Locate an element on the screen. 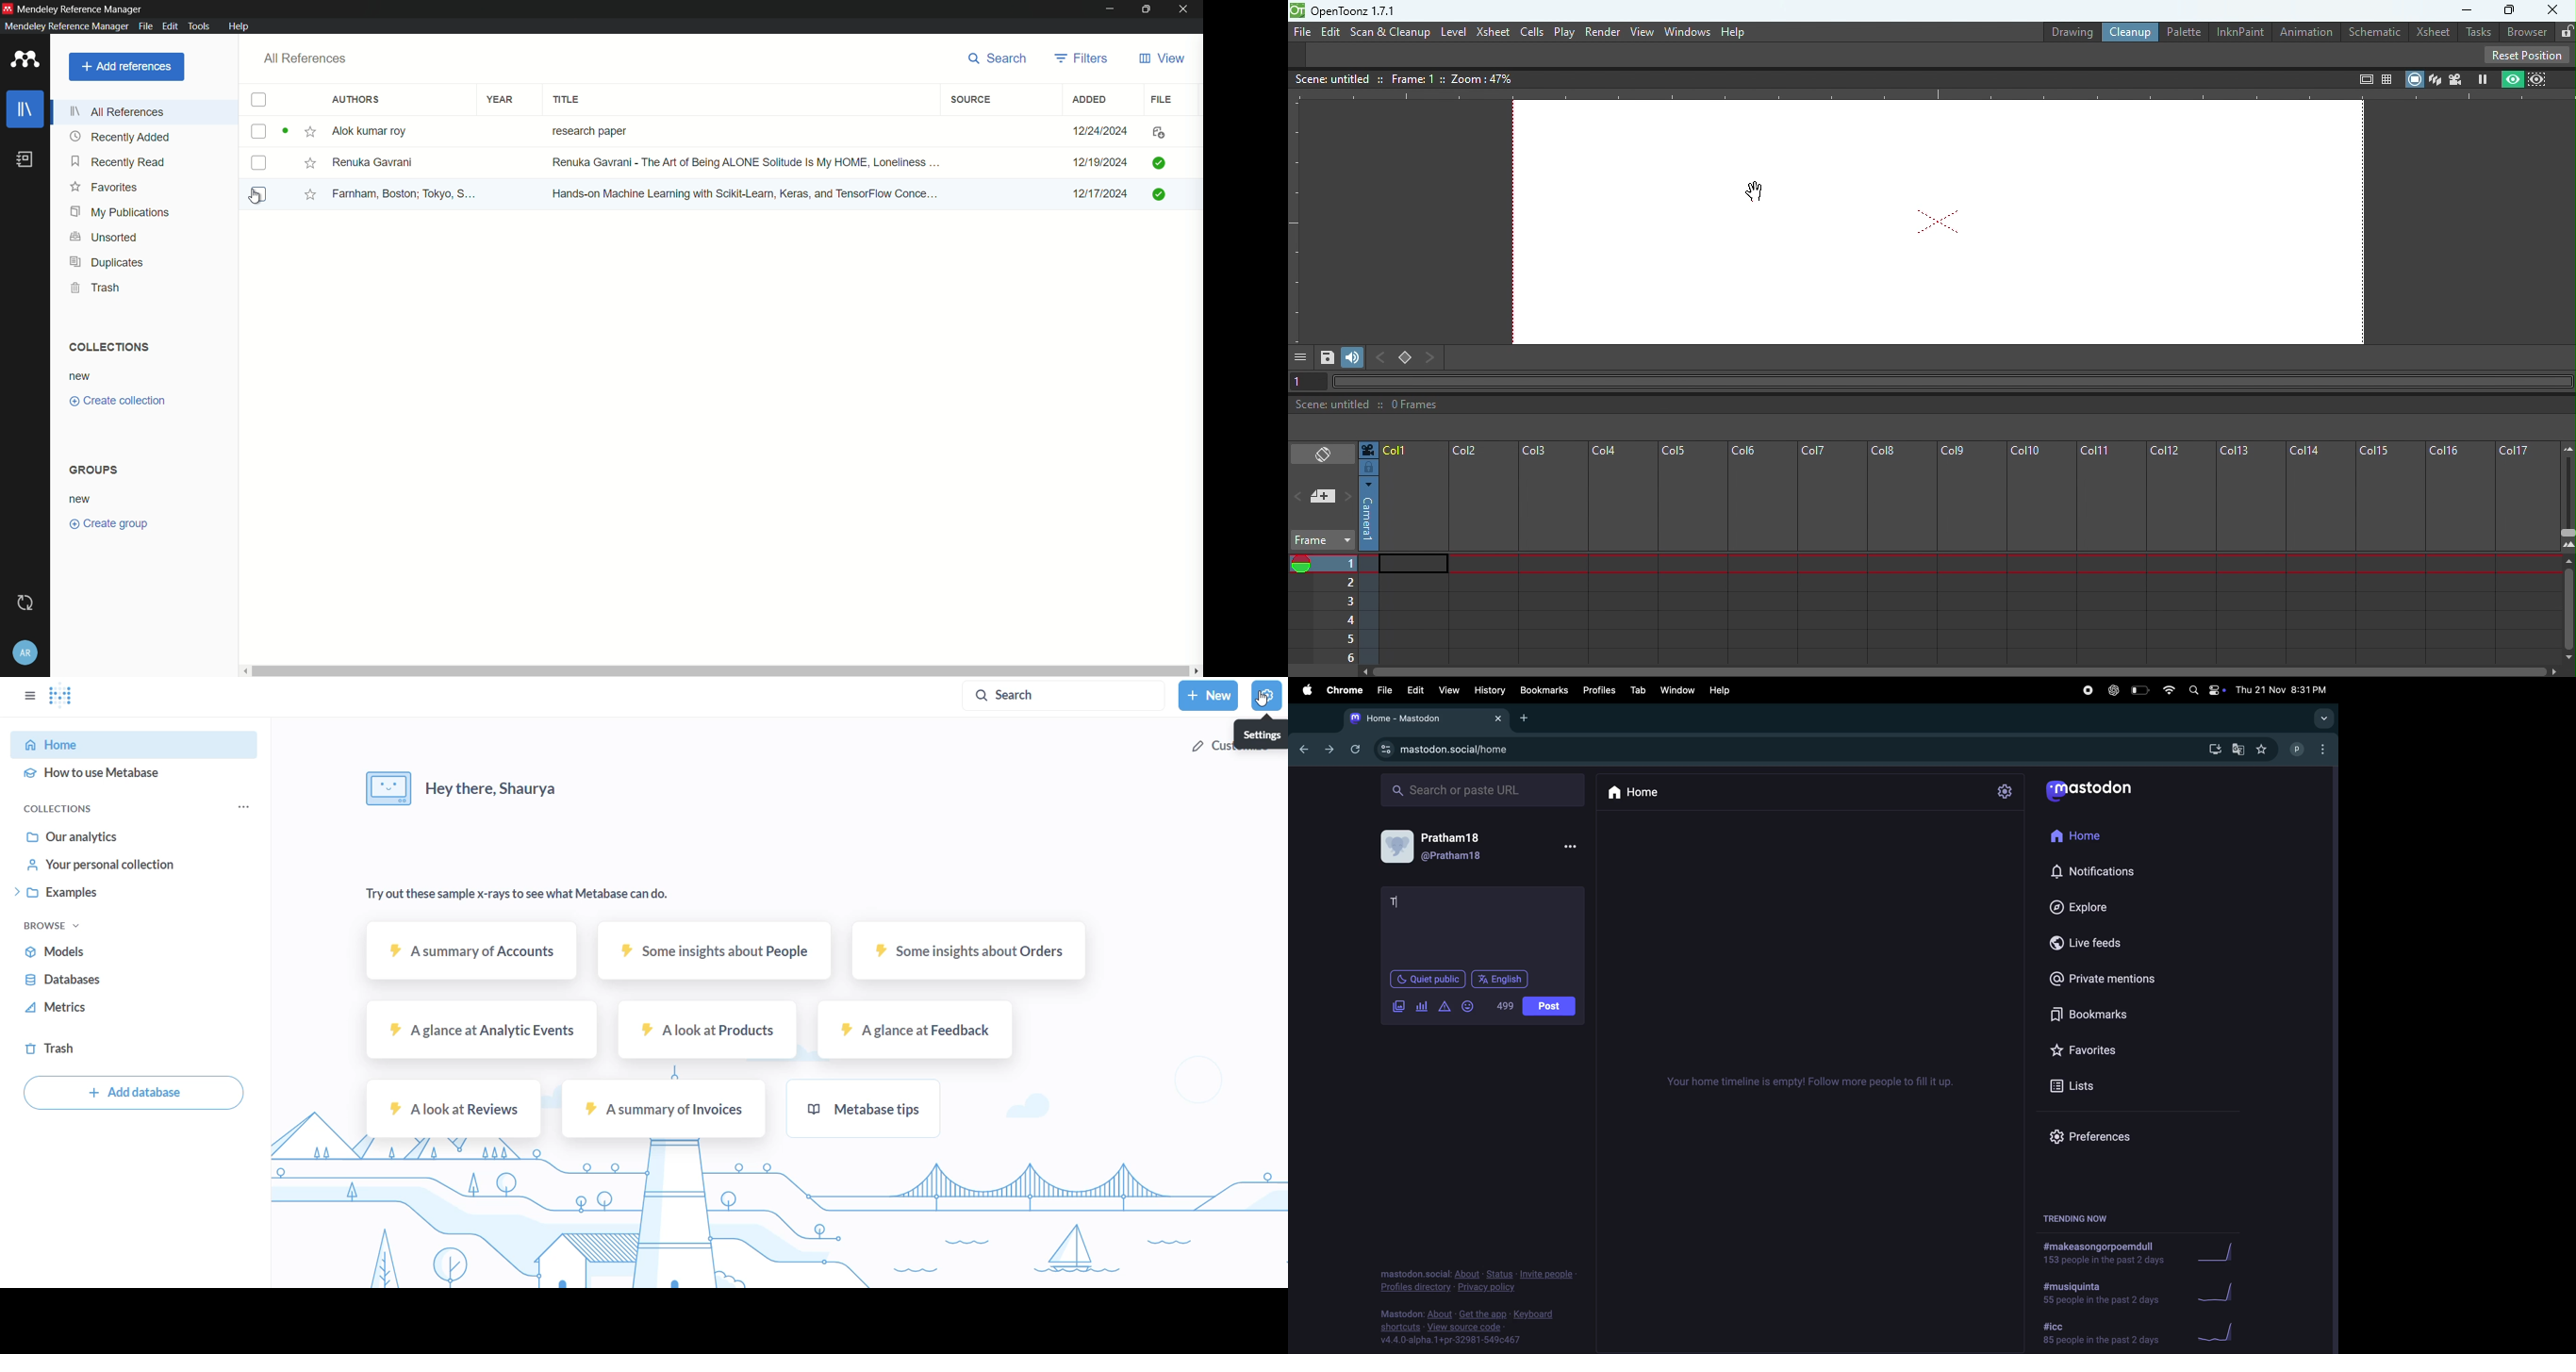 This screenshot has width=2576, height=1372. search is located at coordinates (999, 58).